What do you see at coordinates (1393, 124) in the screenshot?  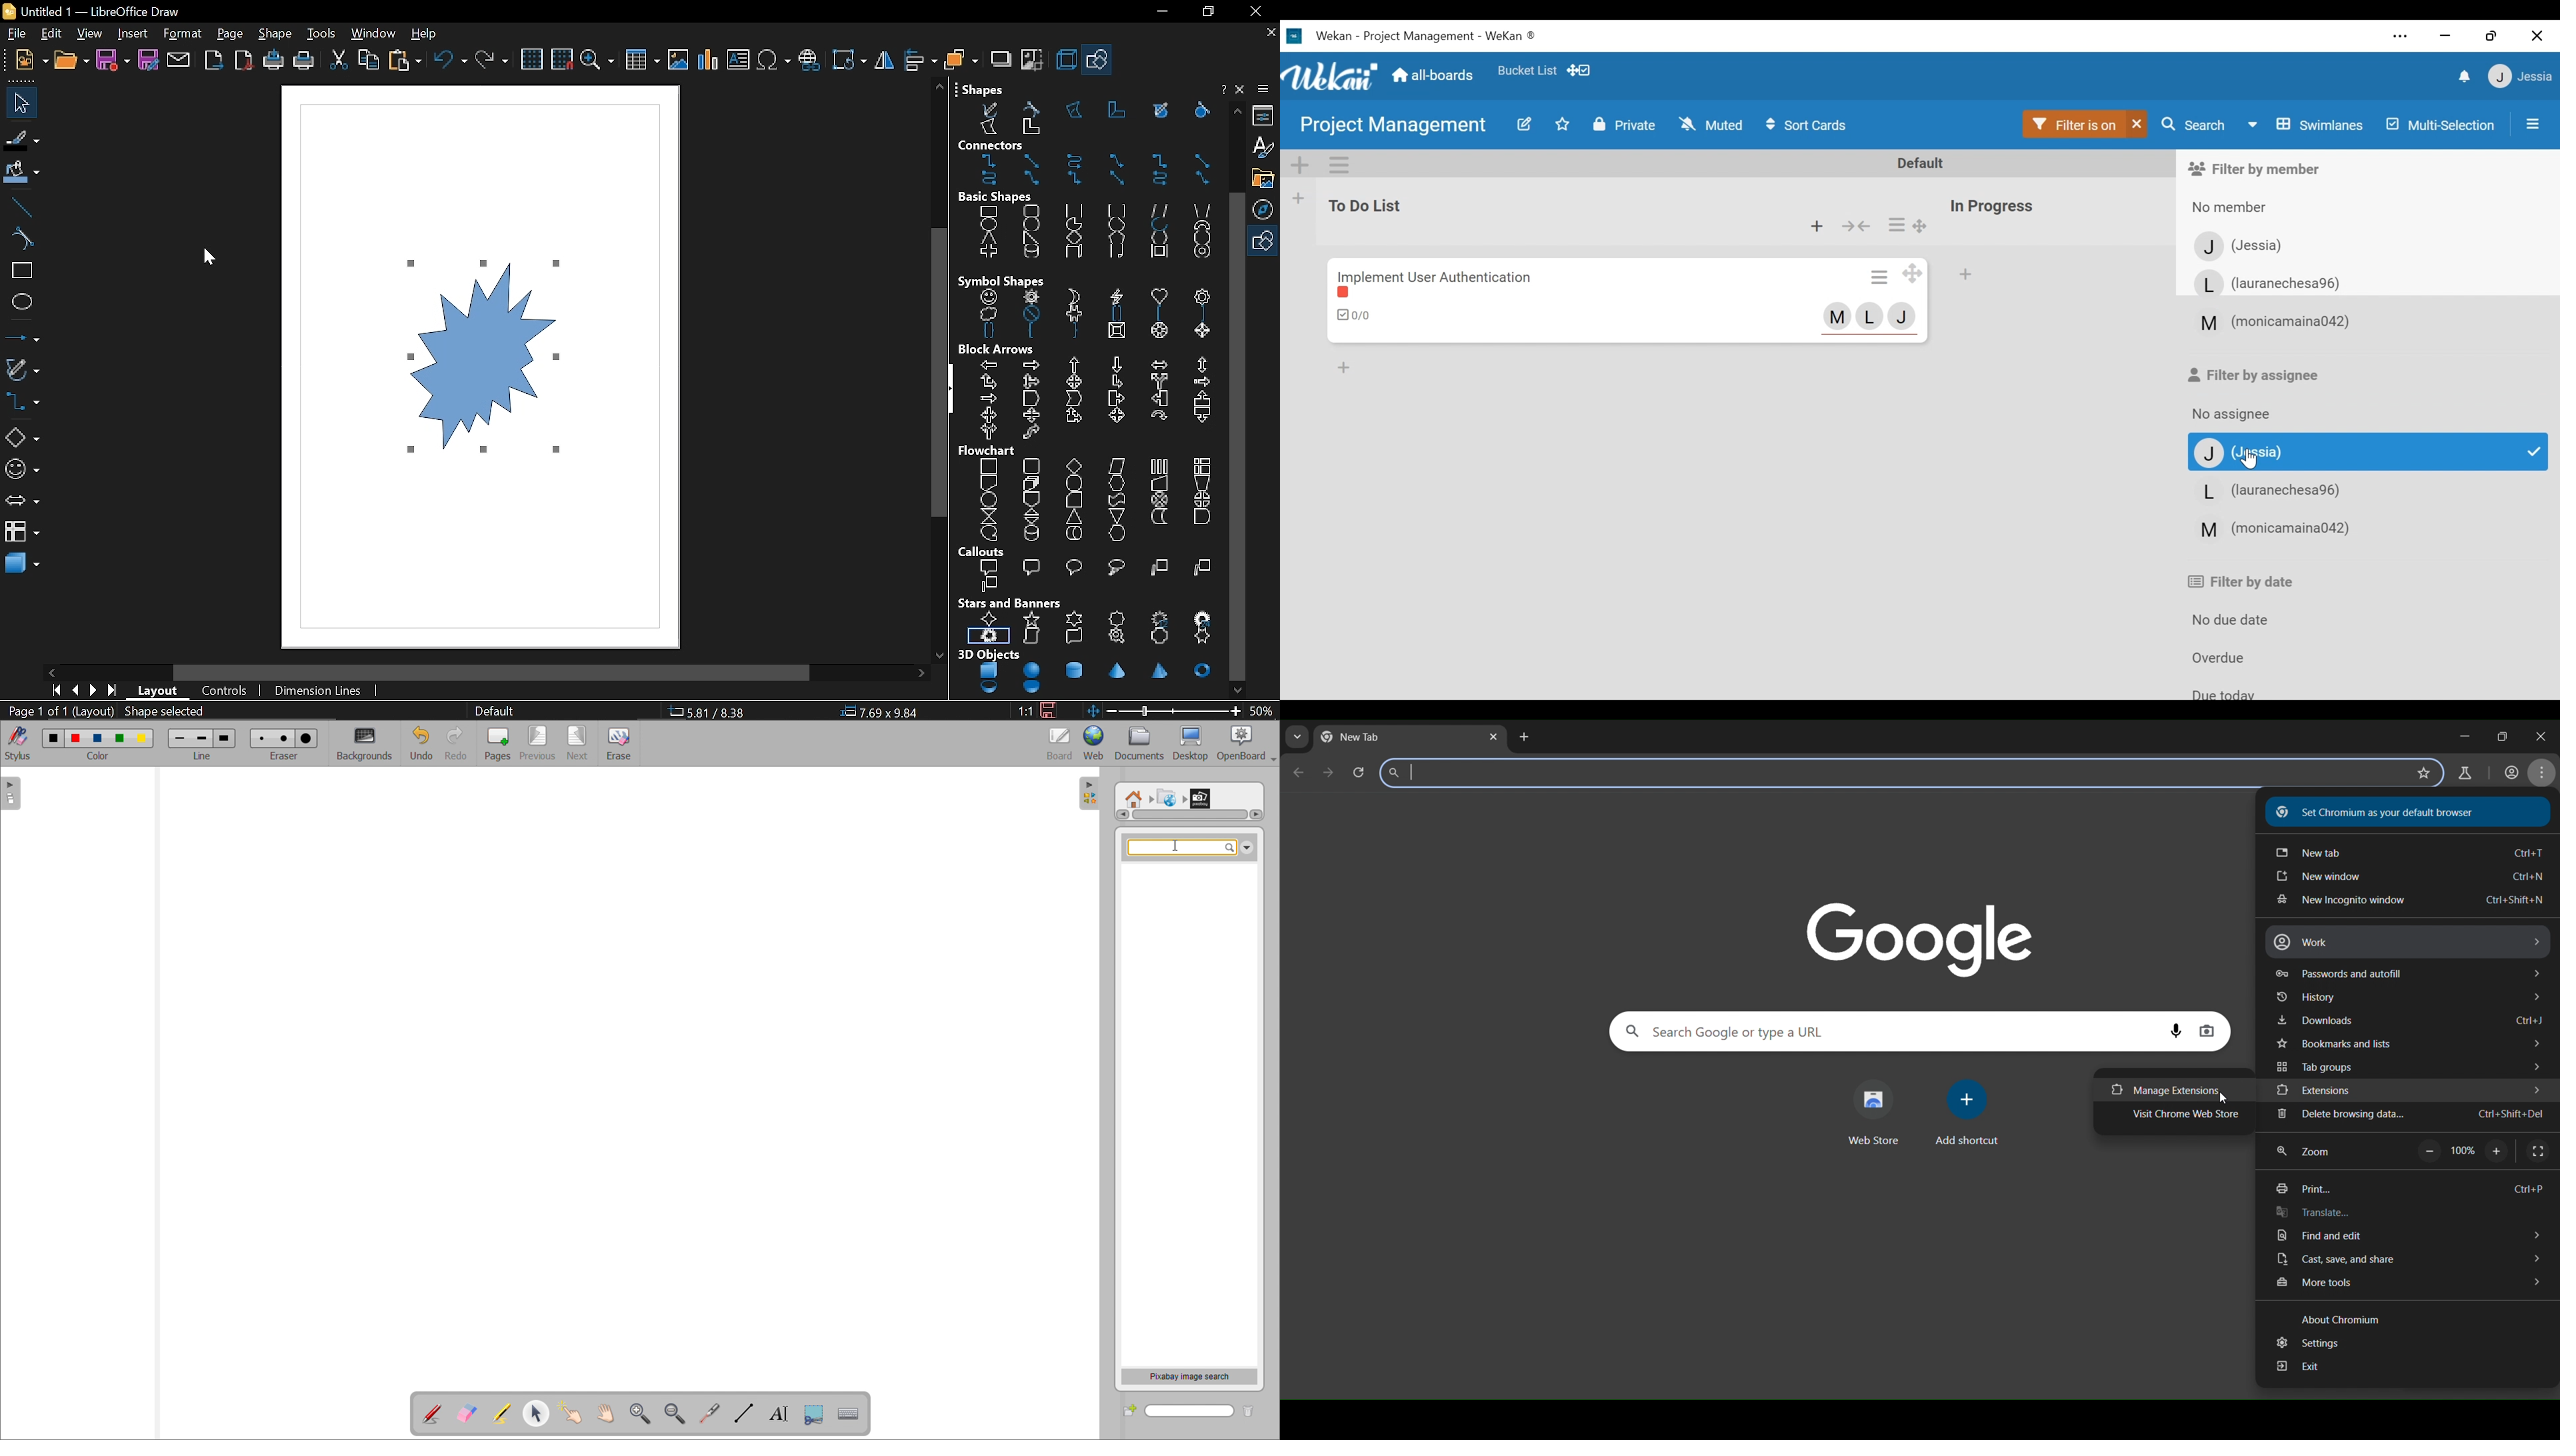 I see `project management` at bounding box center [1393, 124].